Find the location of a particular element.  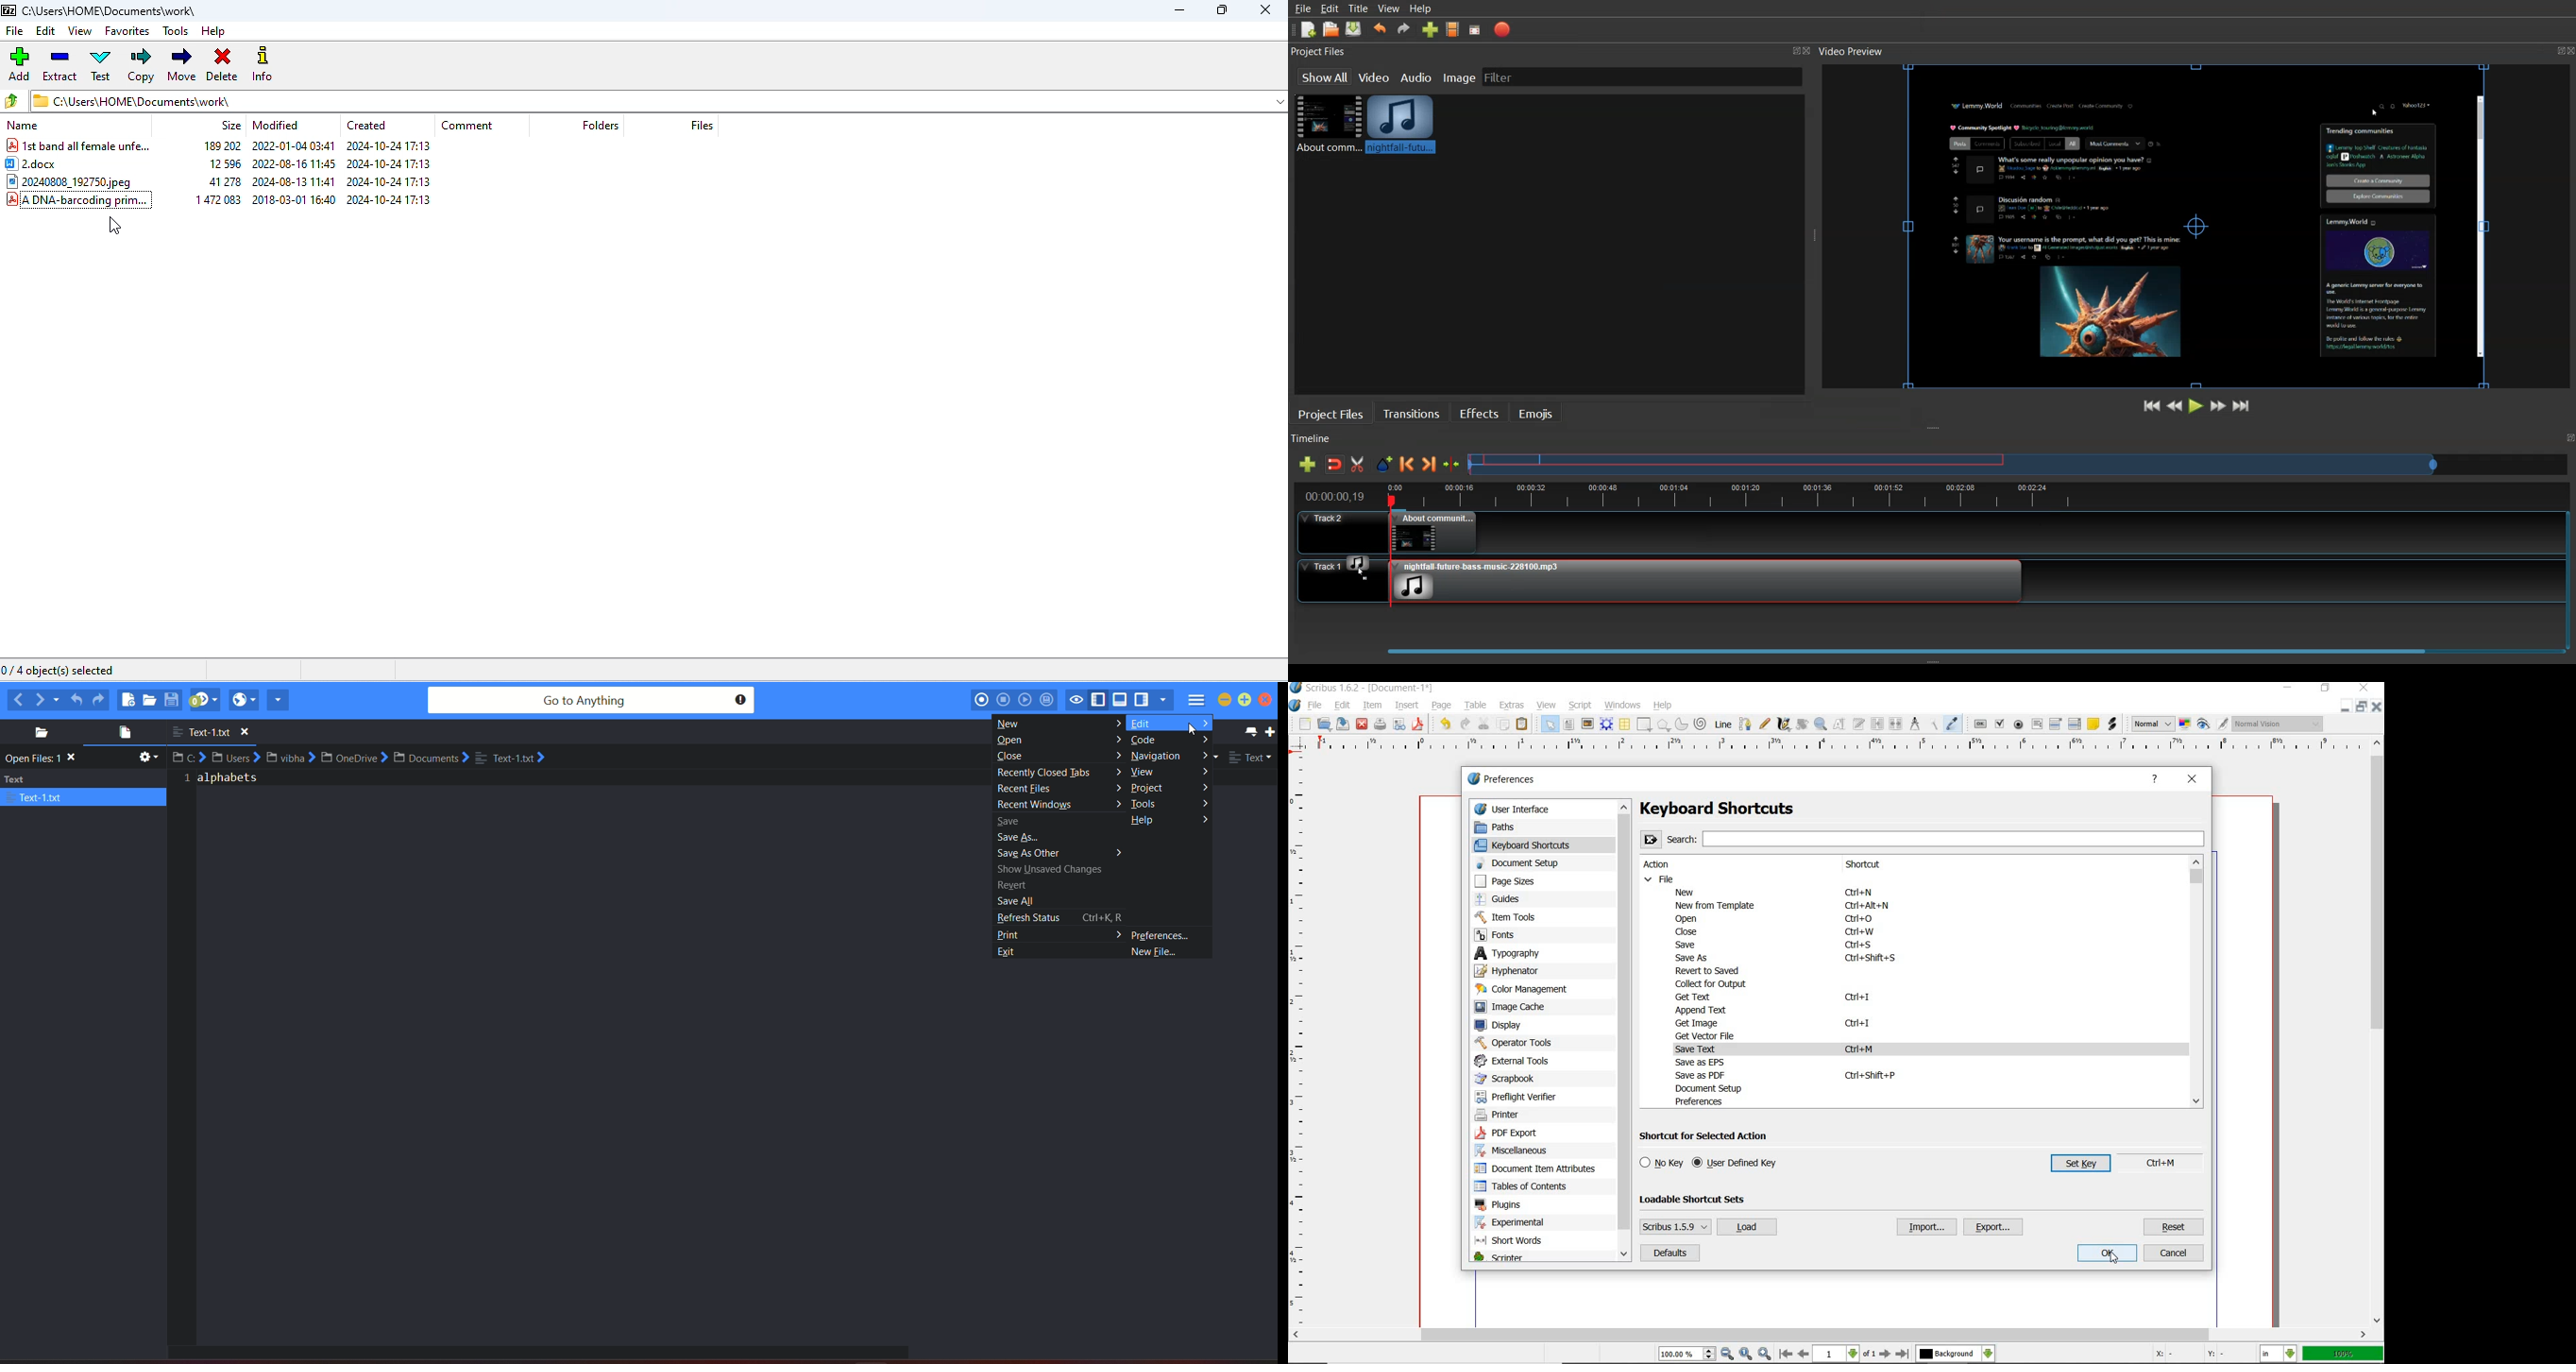

Recent is located at coordinates (1017, 884).